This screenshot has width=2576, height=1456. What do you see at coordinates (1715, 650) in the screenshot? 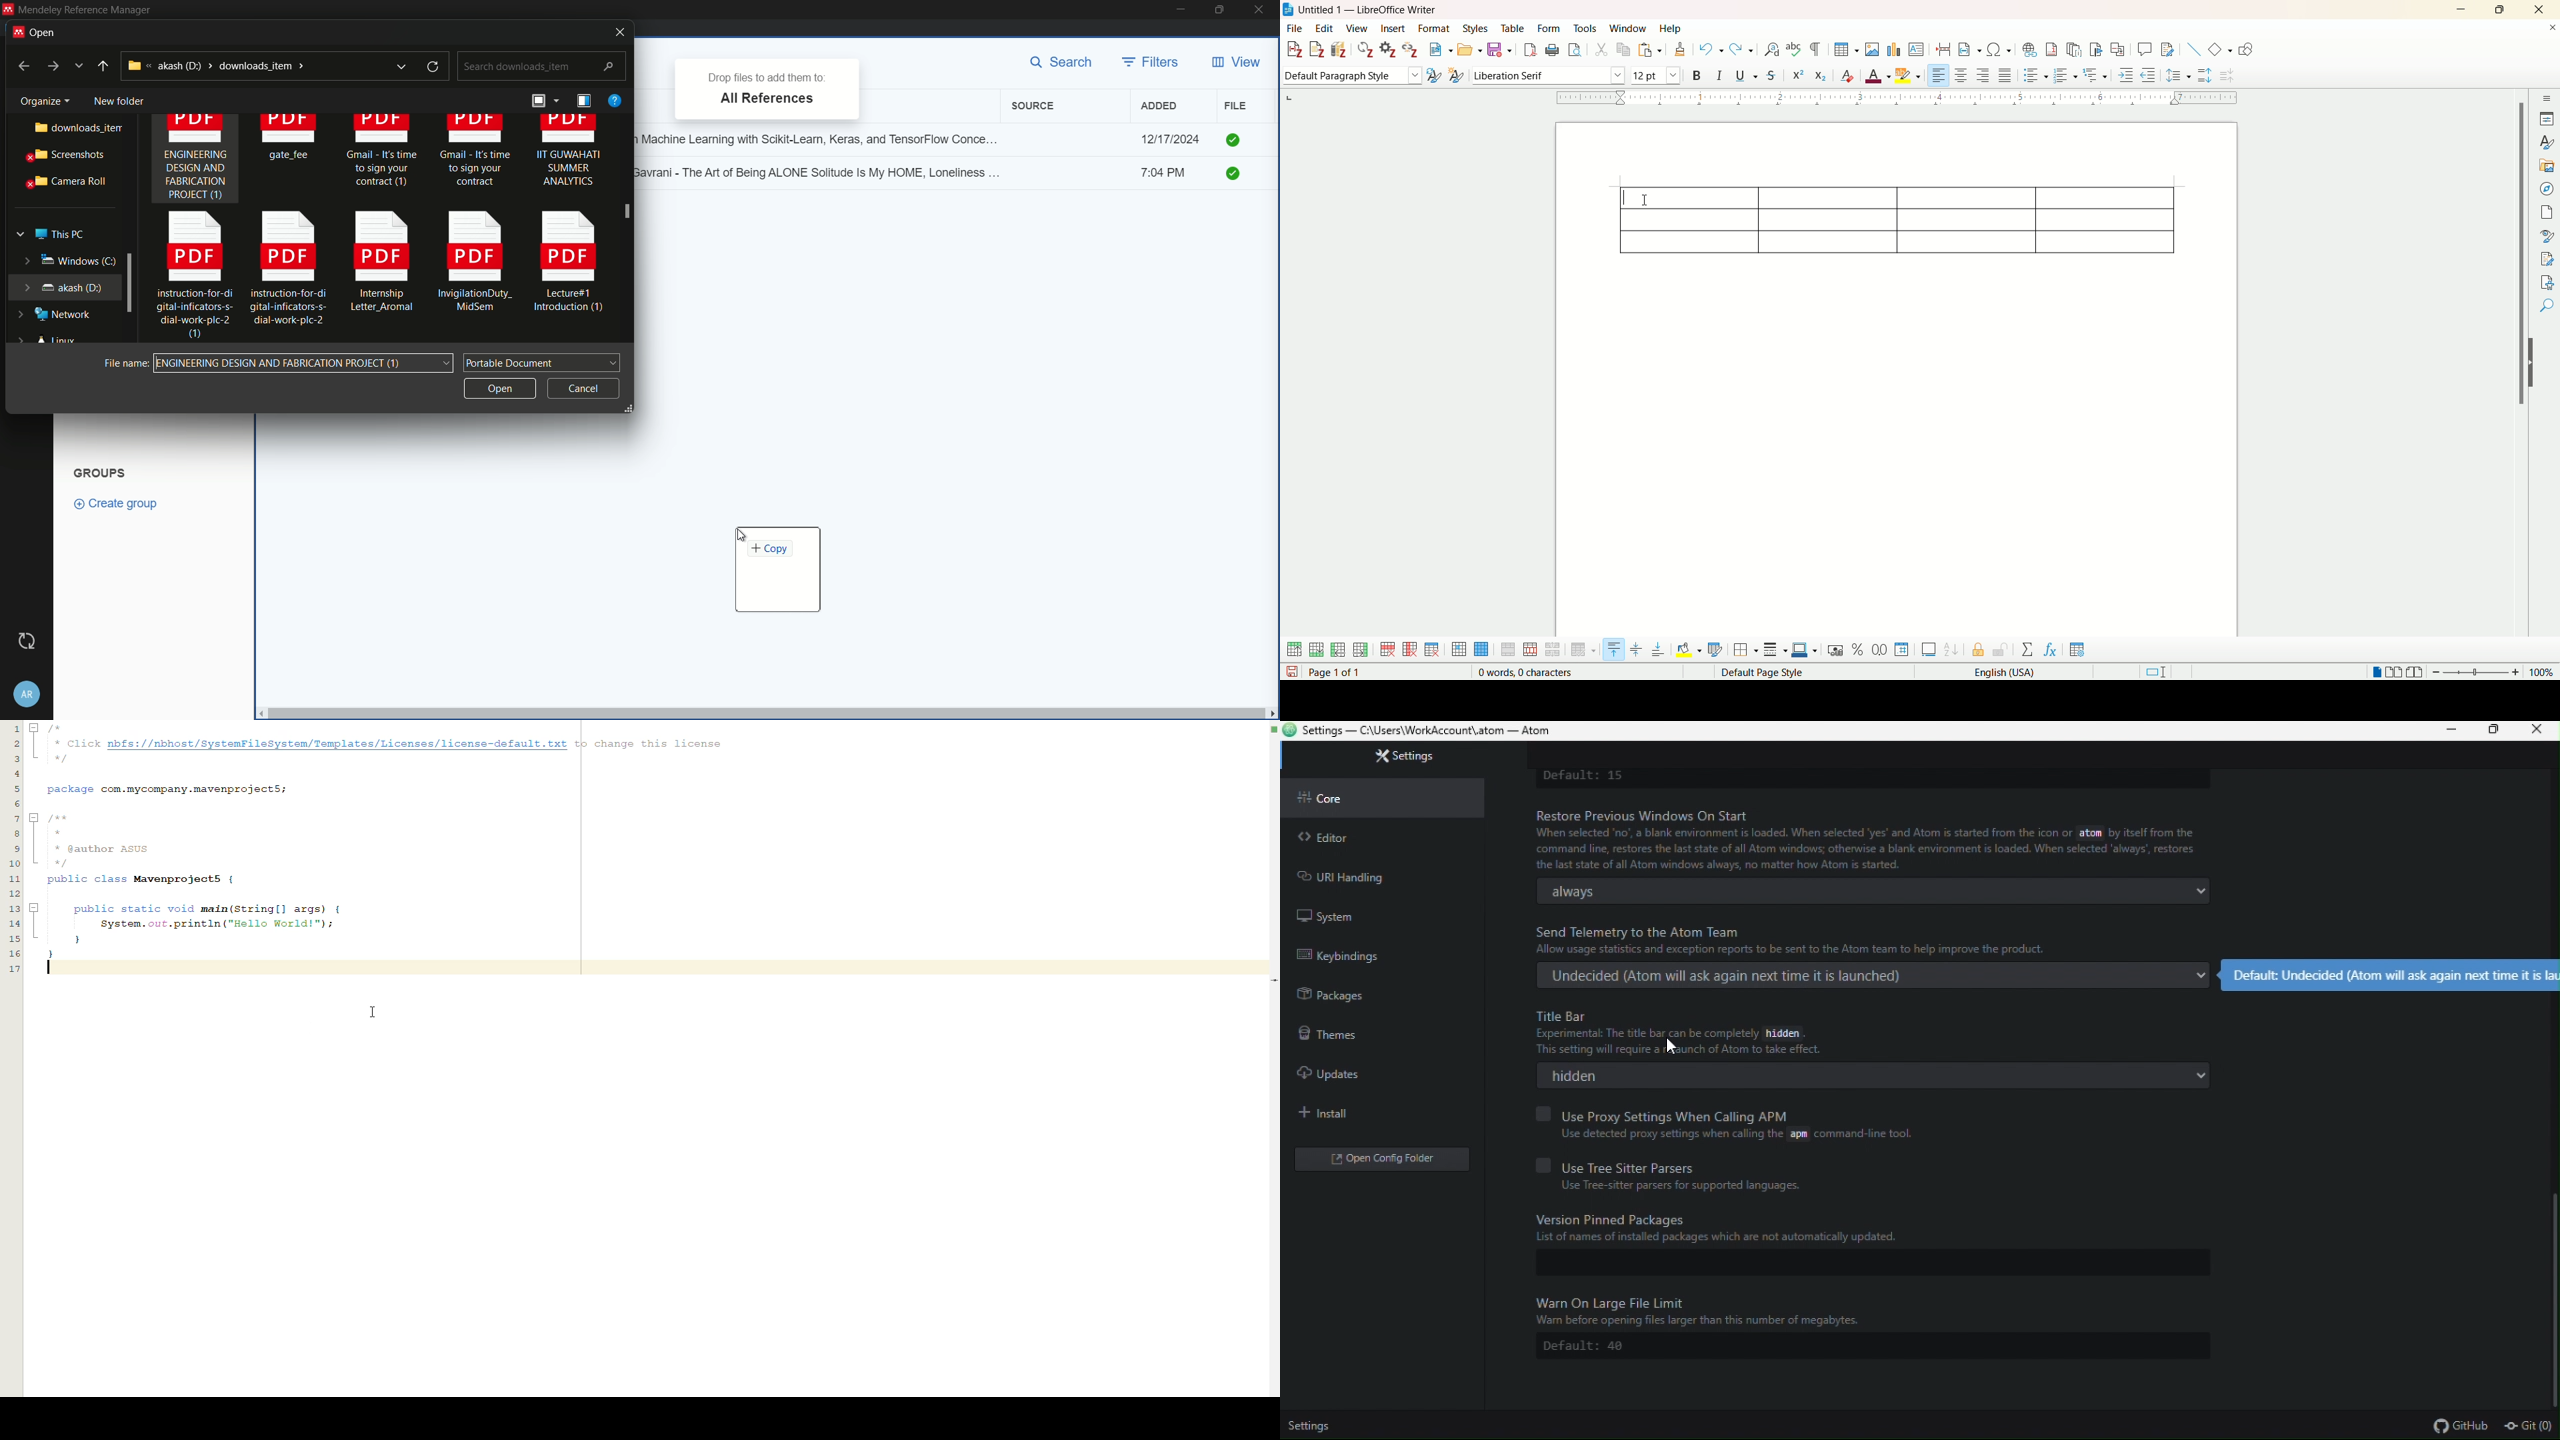
I see `auto format` at bounding box center [1715, 650].